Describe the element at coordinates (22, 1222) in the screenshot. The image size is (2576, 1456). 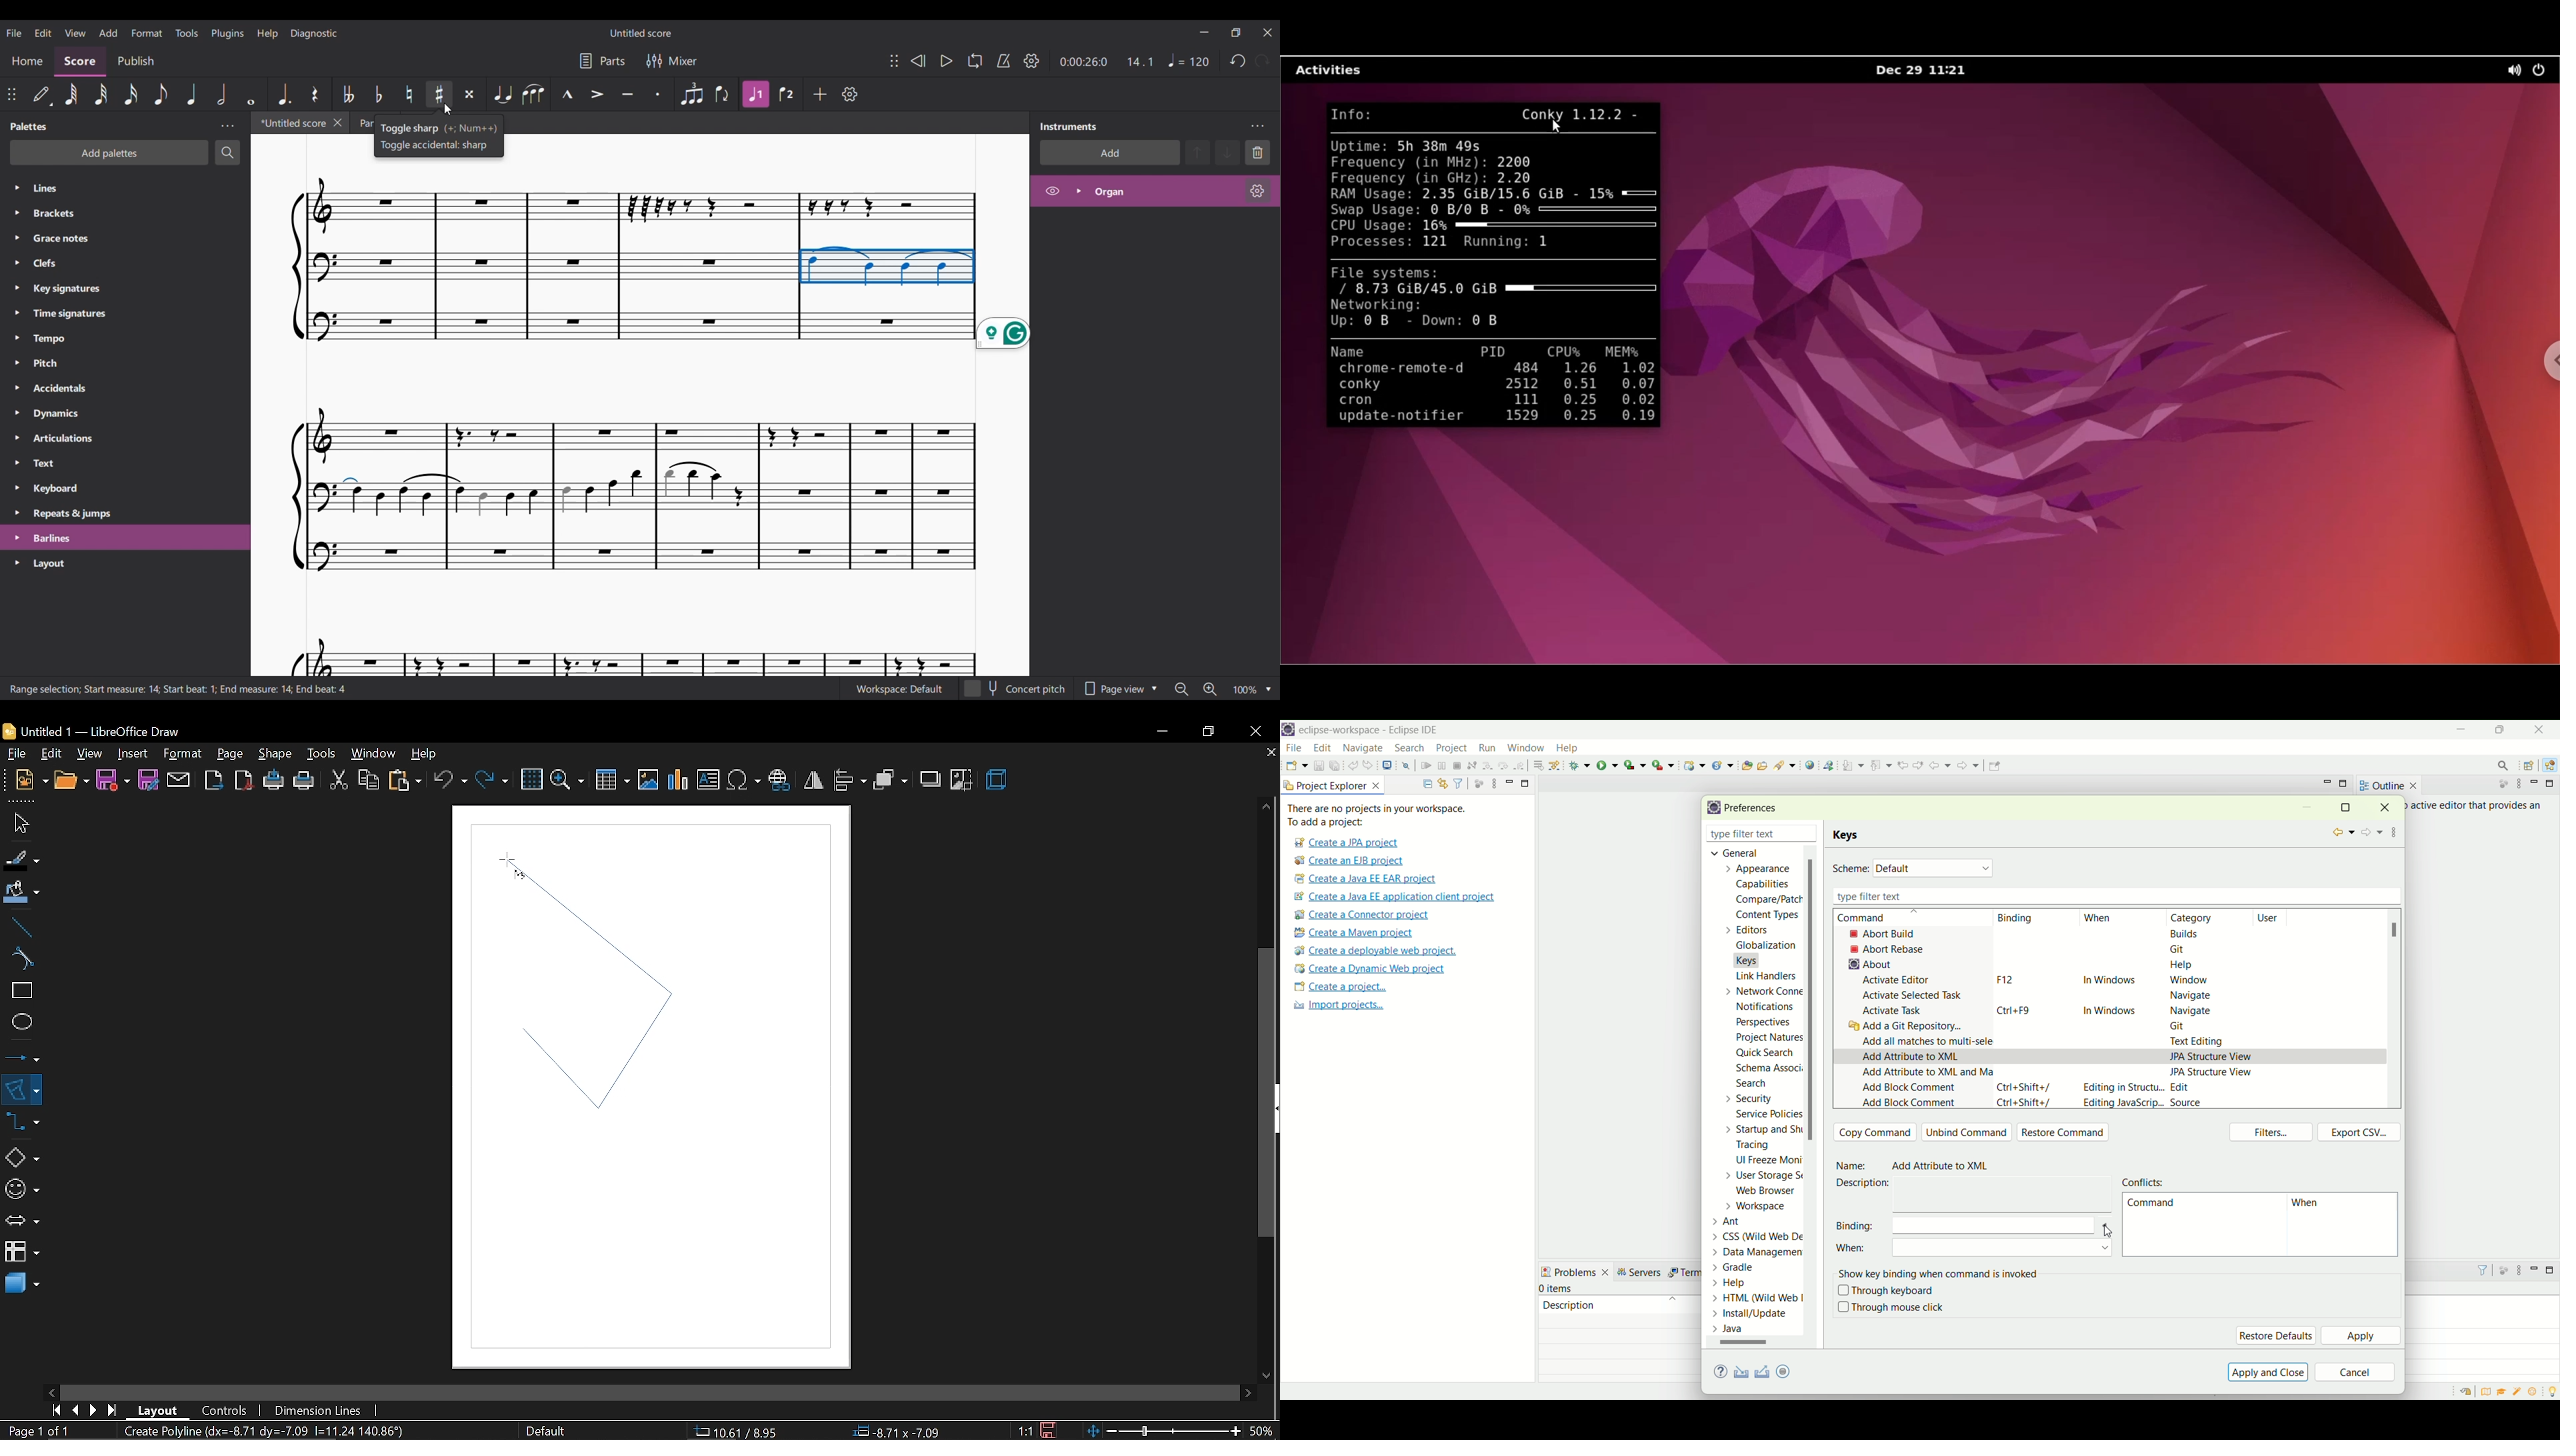
I see `arrows` at that location.